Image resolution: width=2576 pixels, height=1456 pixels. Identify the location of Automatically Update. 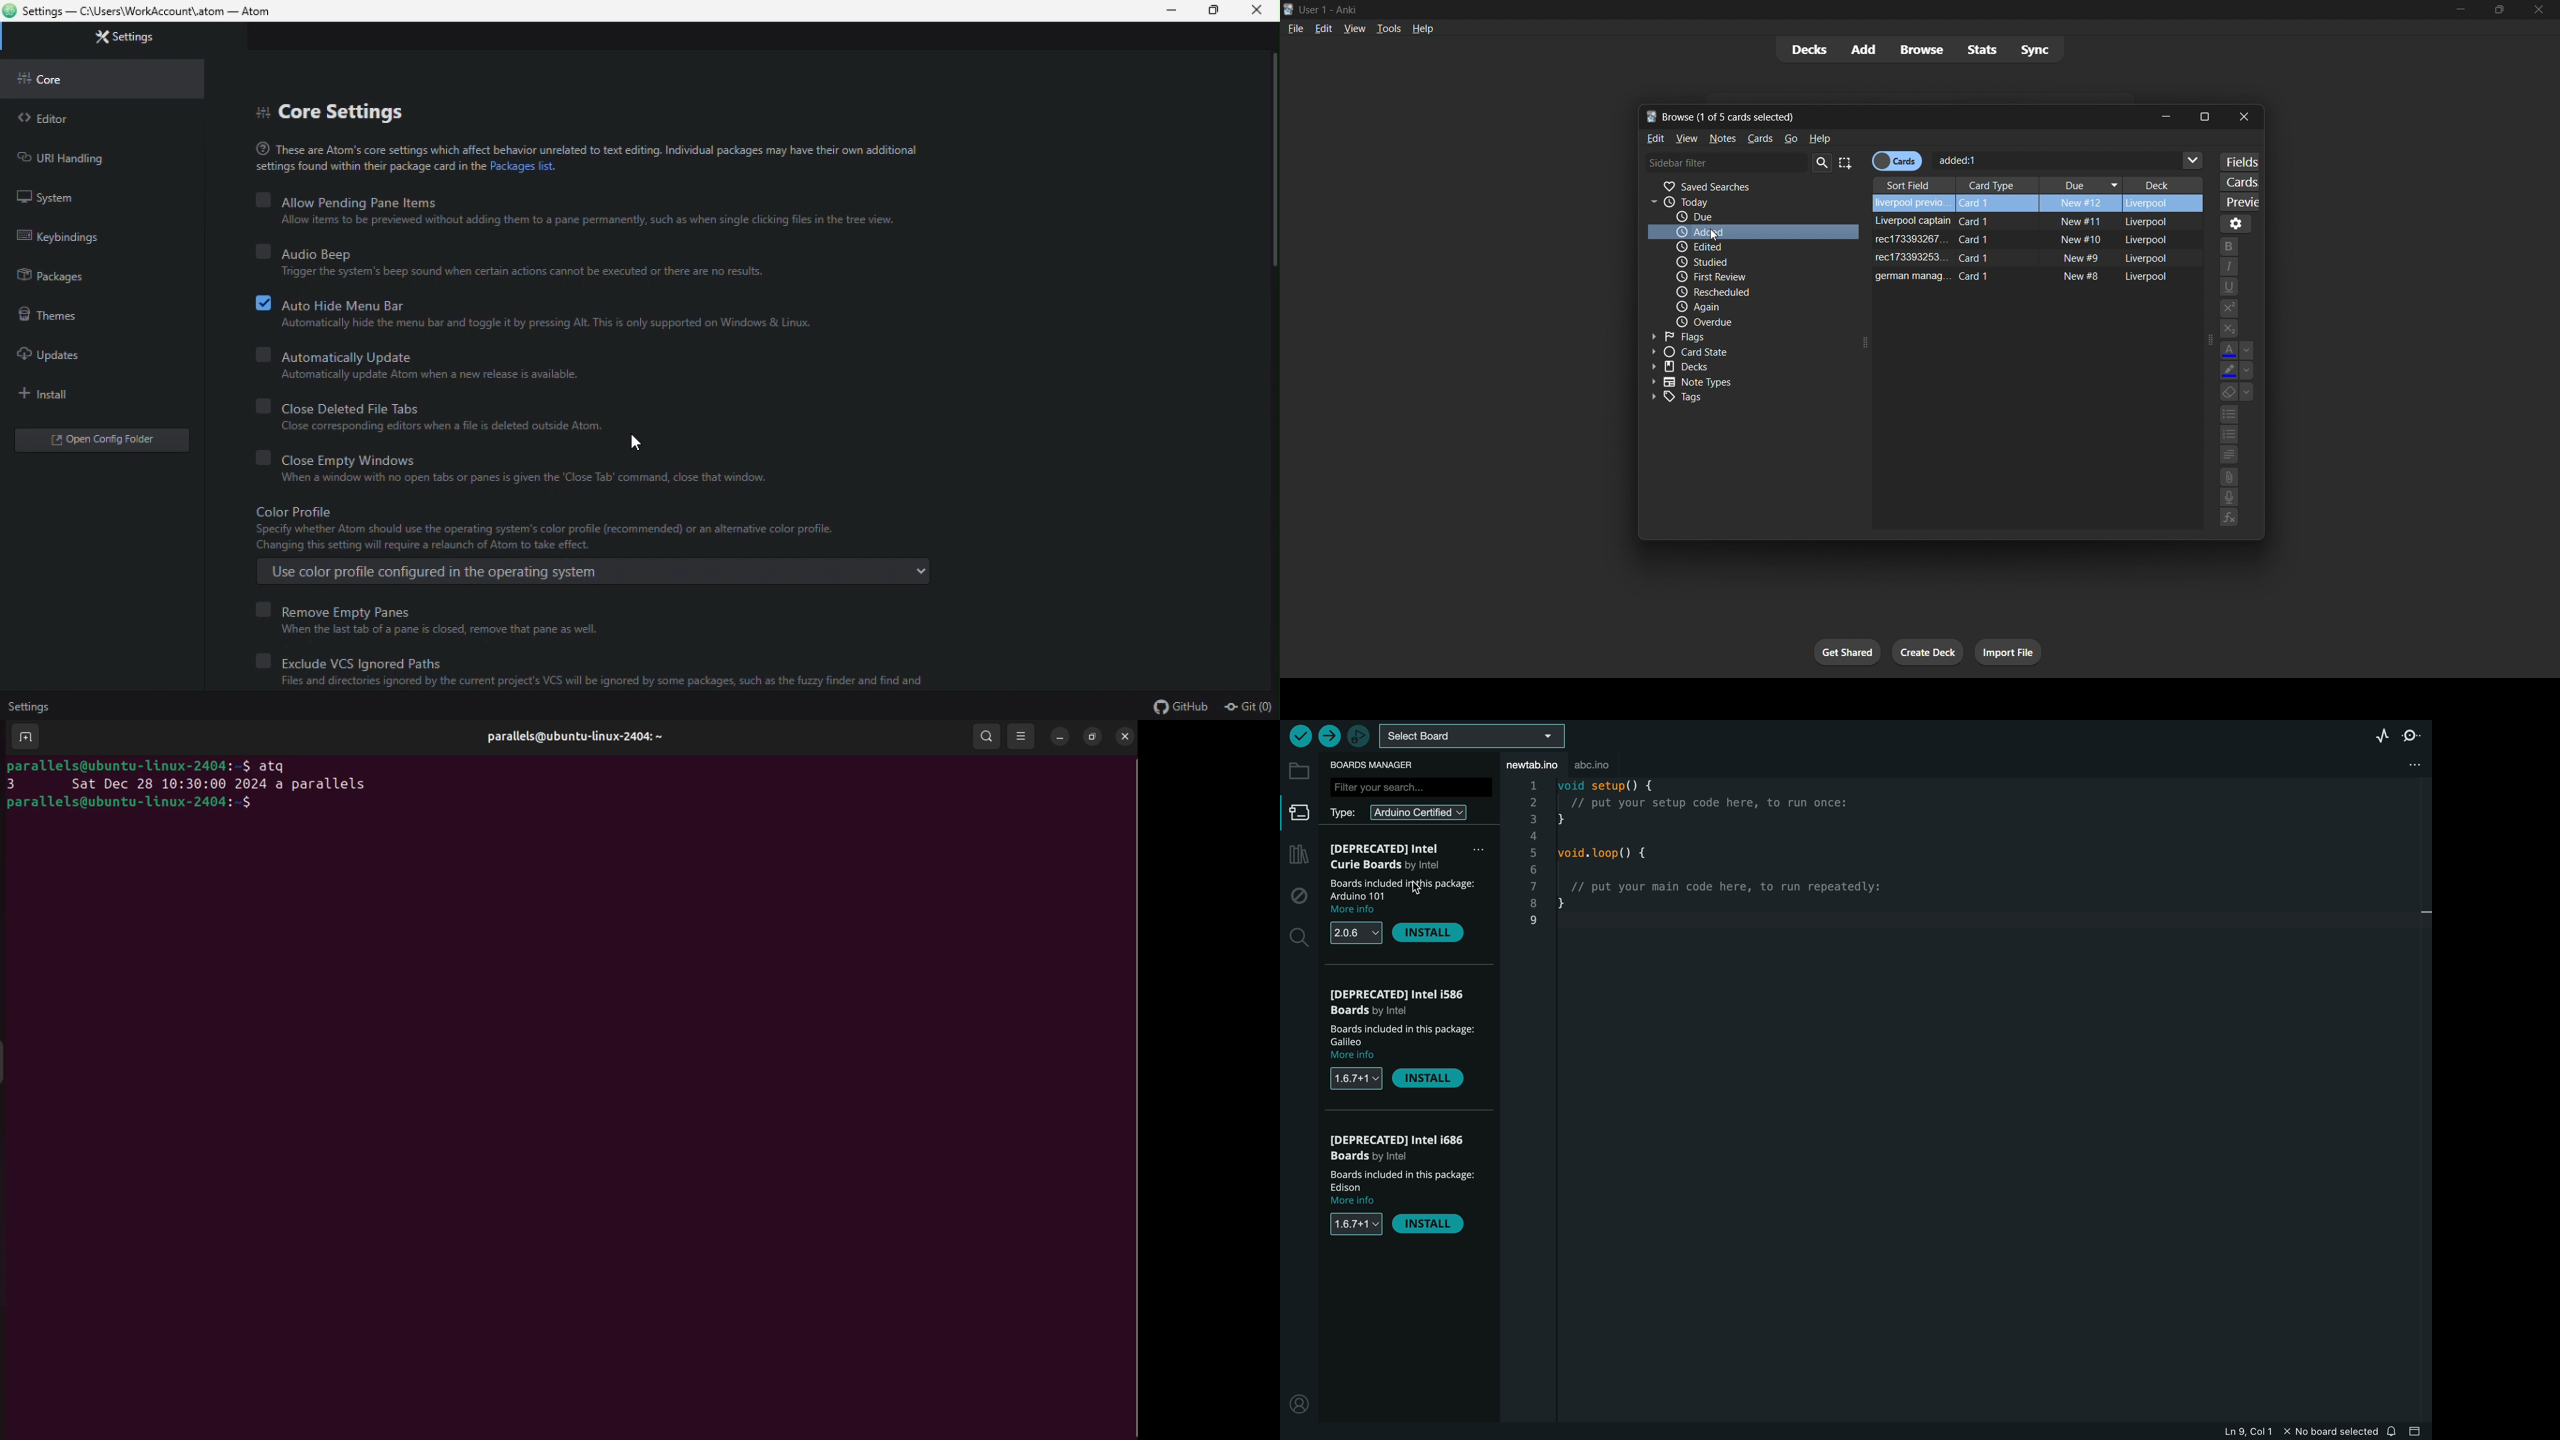
(342, 355).